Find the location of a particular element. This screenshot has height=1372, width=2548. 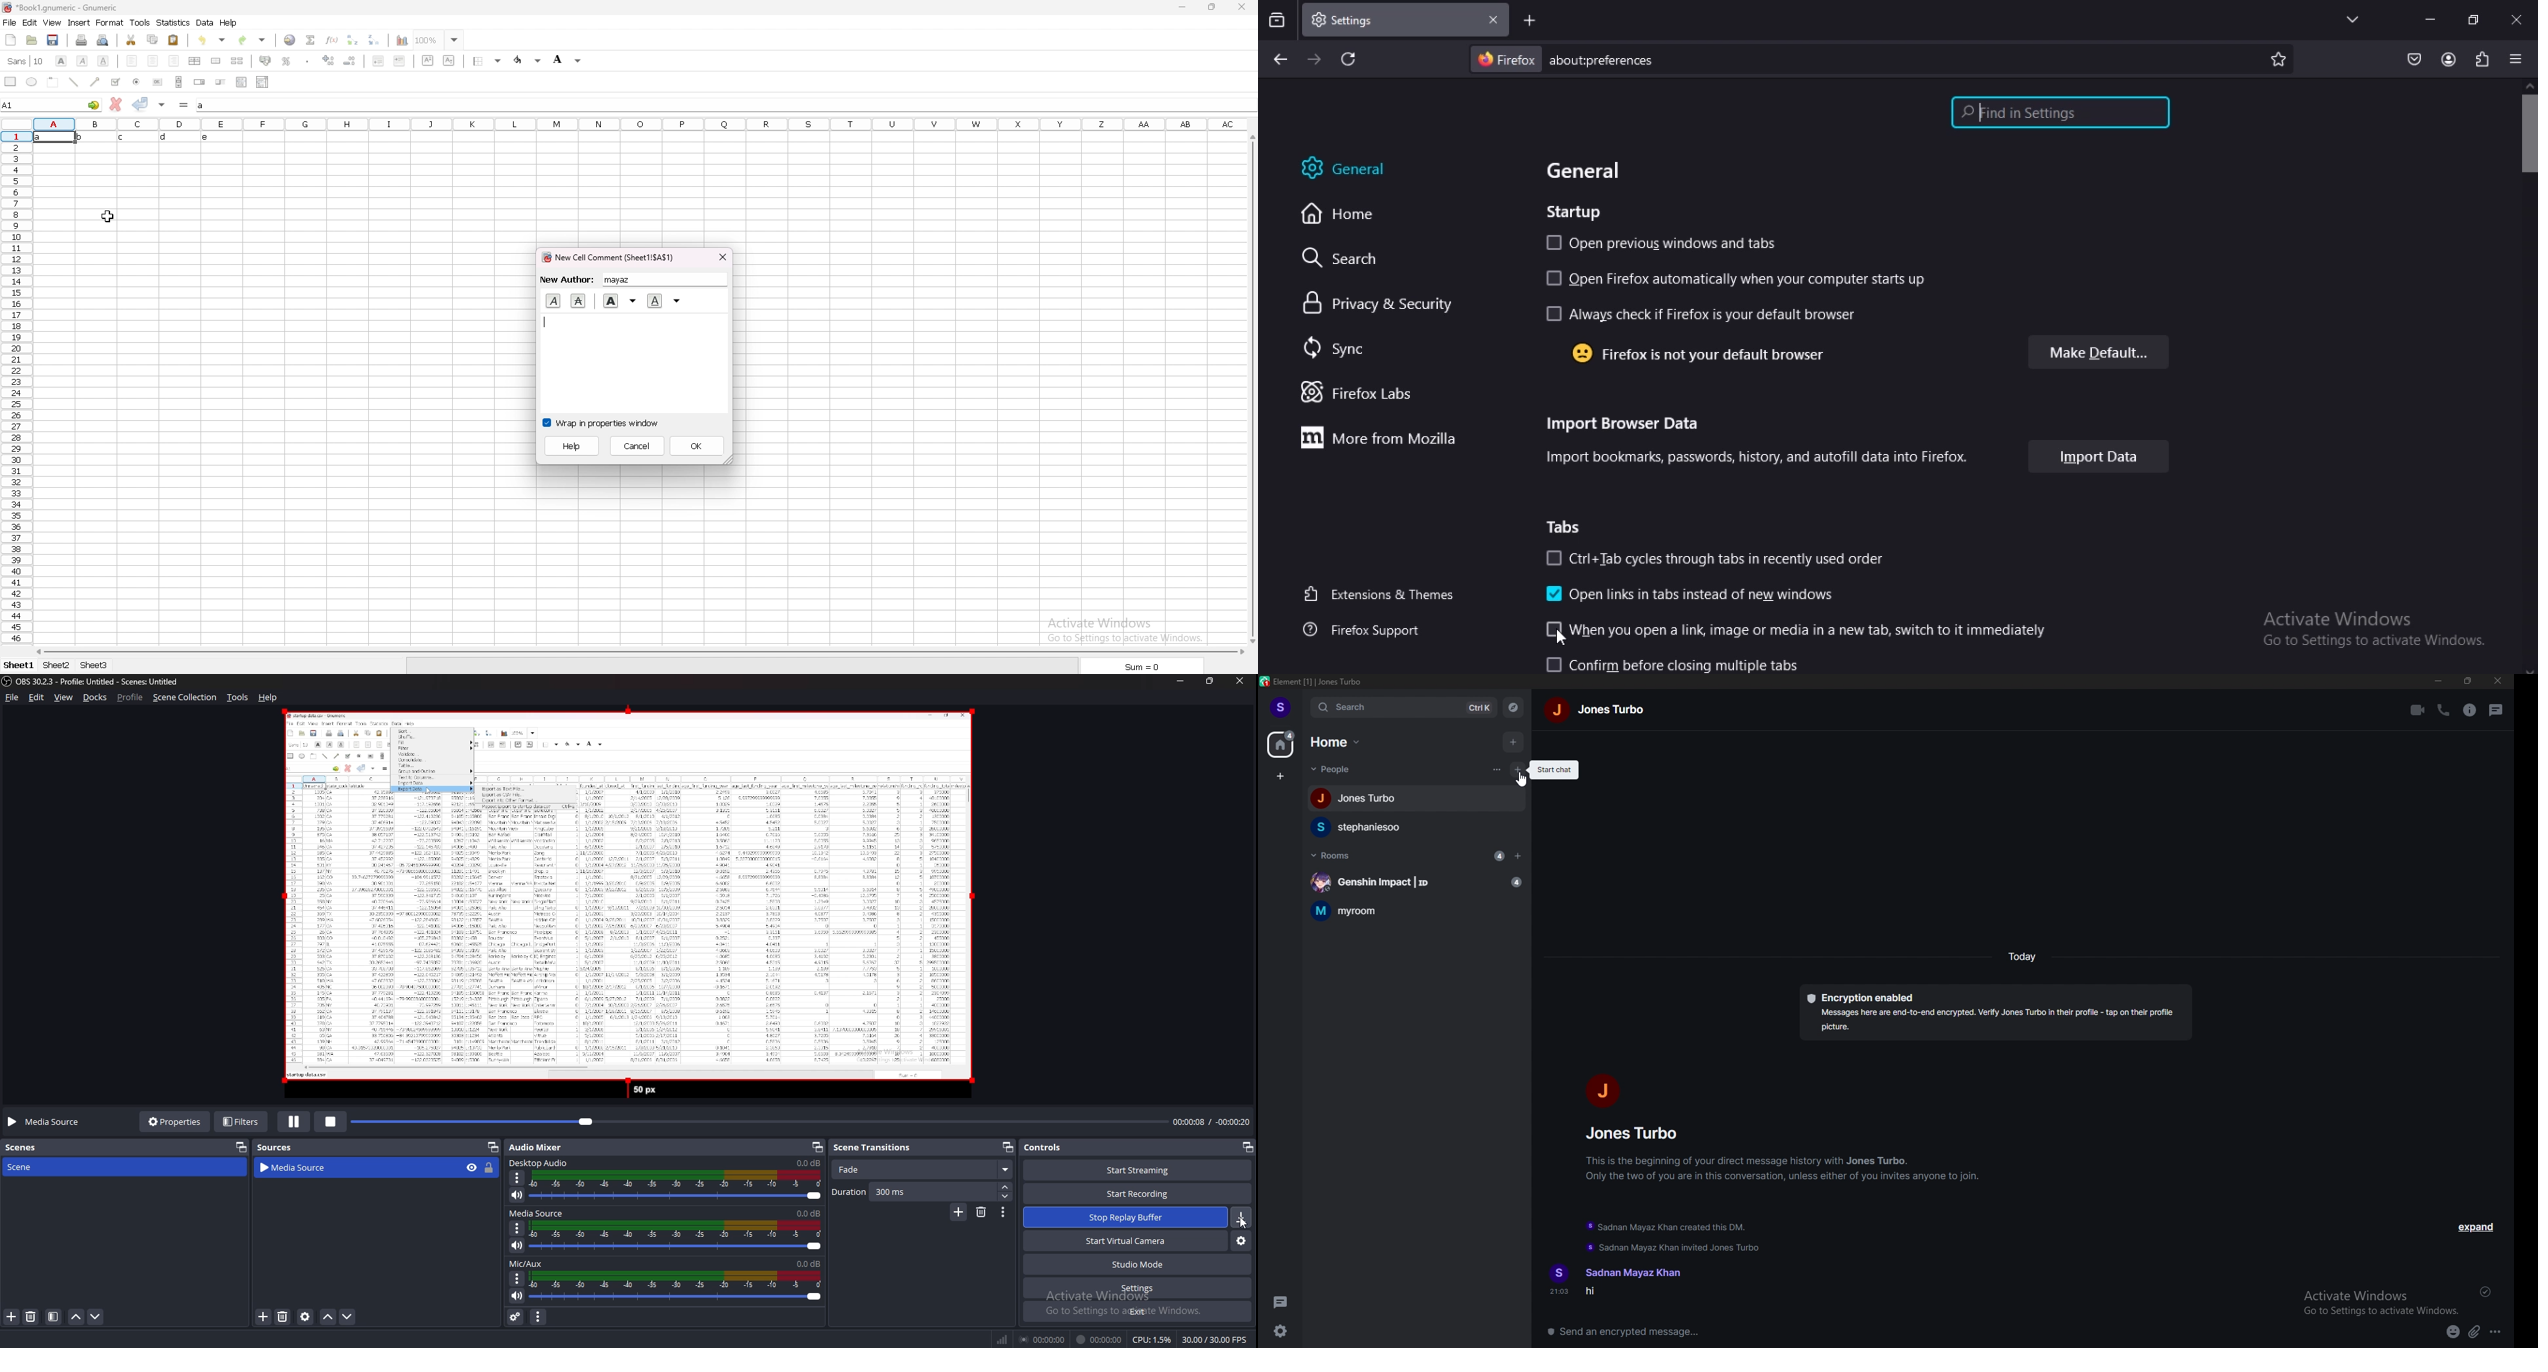

scrollbar is located at coordinates (2526, 129).